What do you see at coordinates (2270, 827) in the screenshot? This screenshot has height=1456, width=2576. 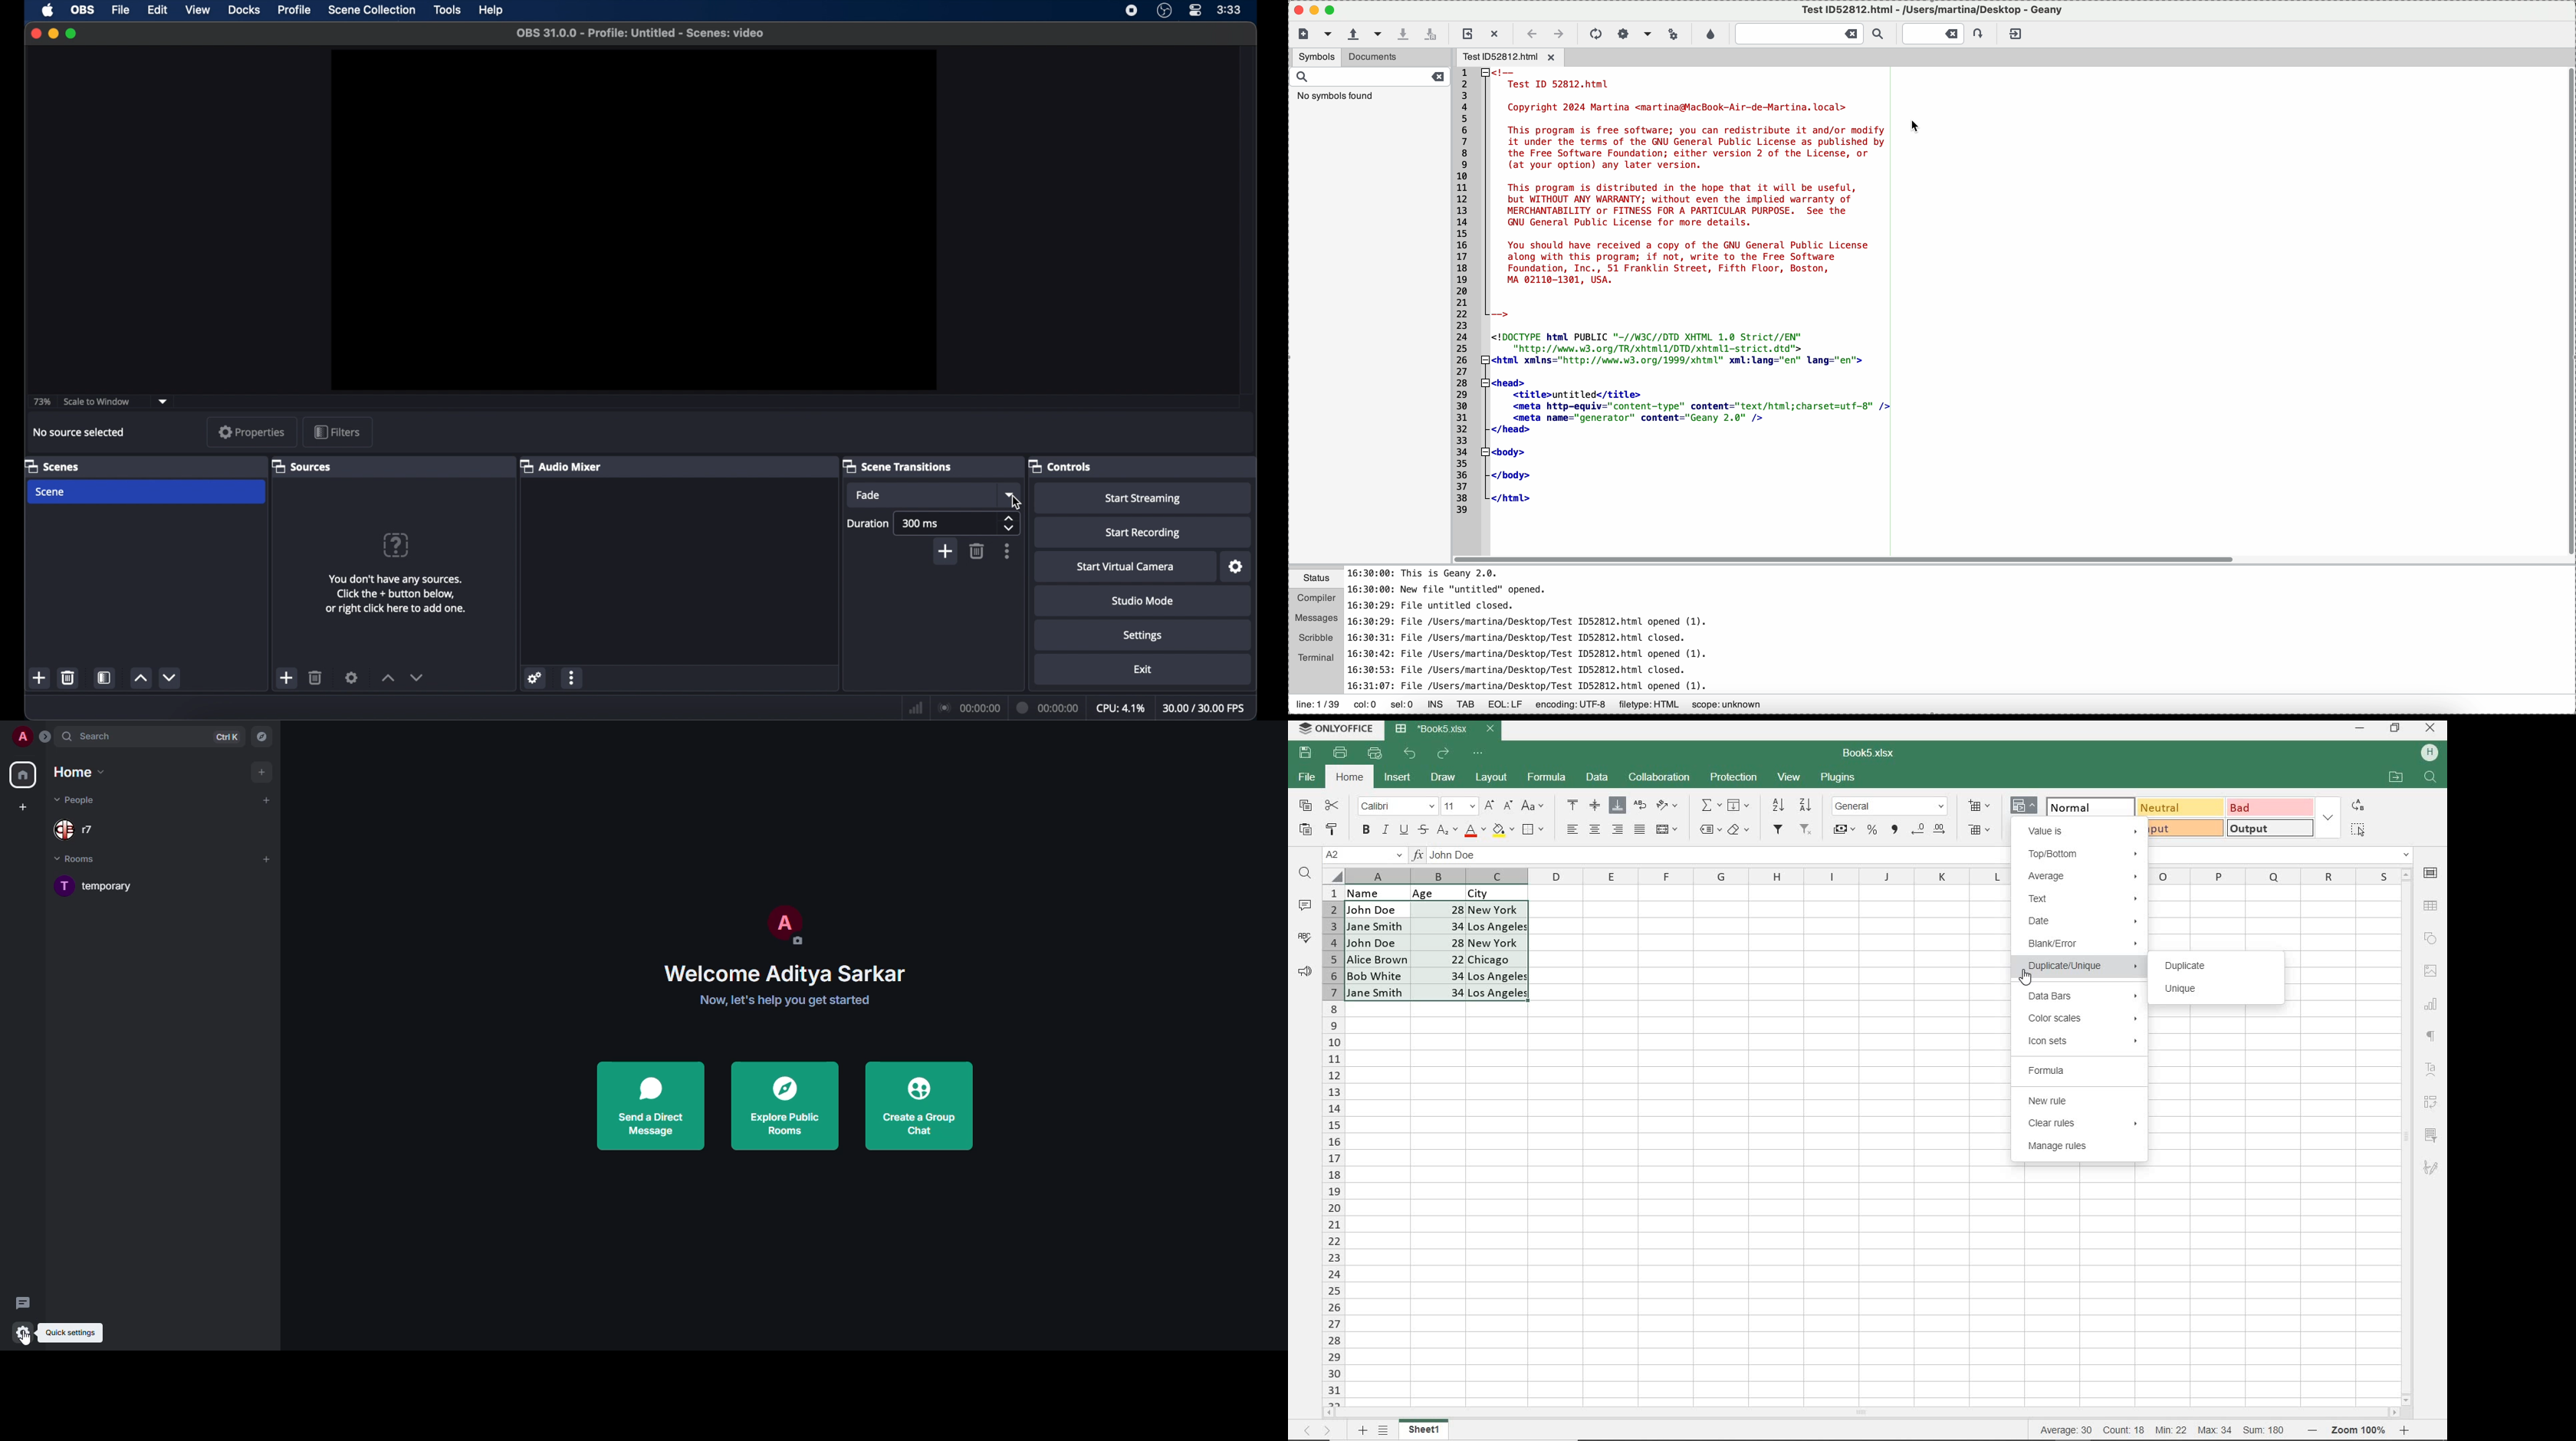 I see `OUTPUT` at bounding box center [2270, 827].